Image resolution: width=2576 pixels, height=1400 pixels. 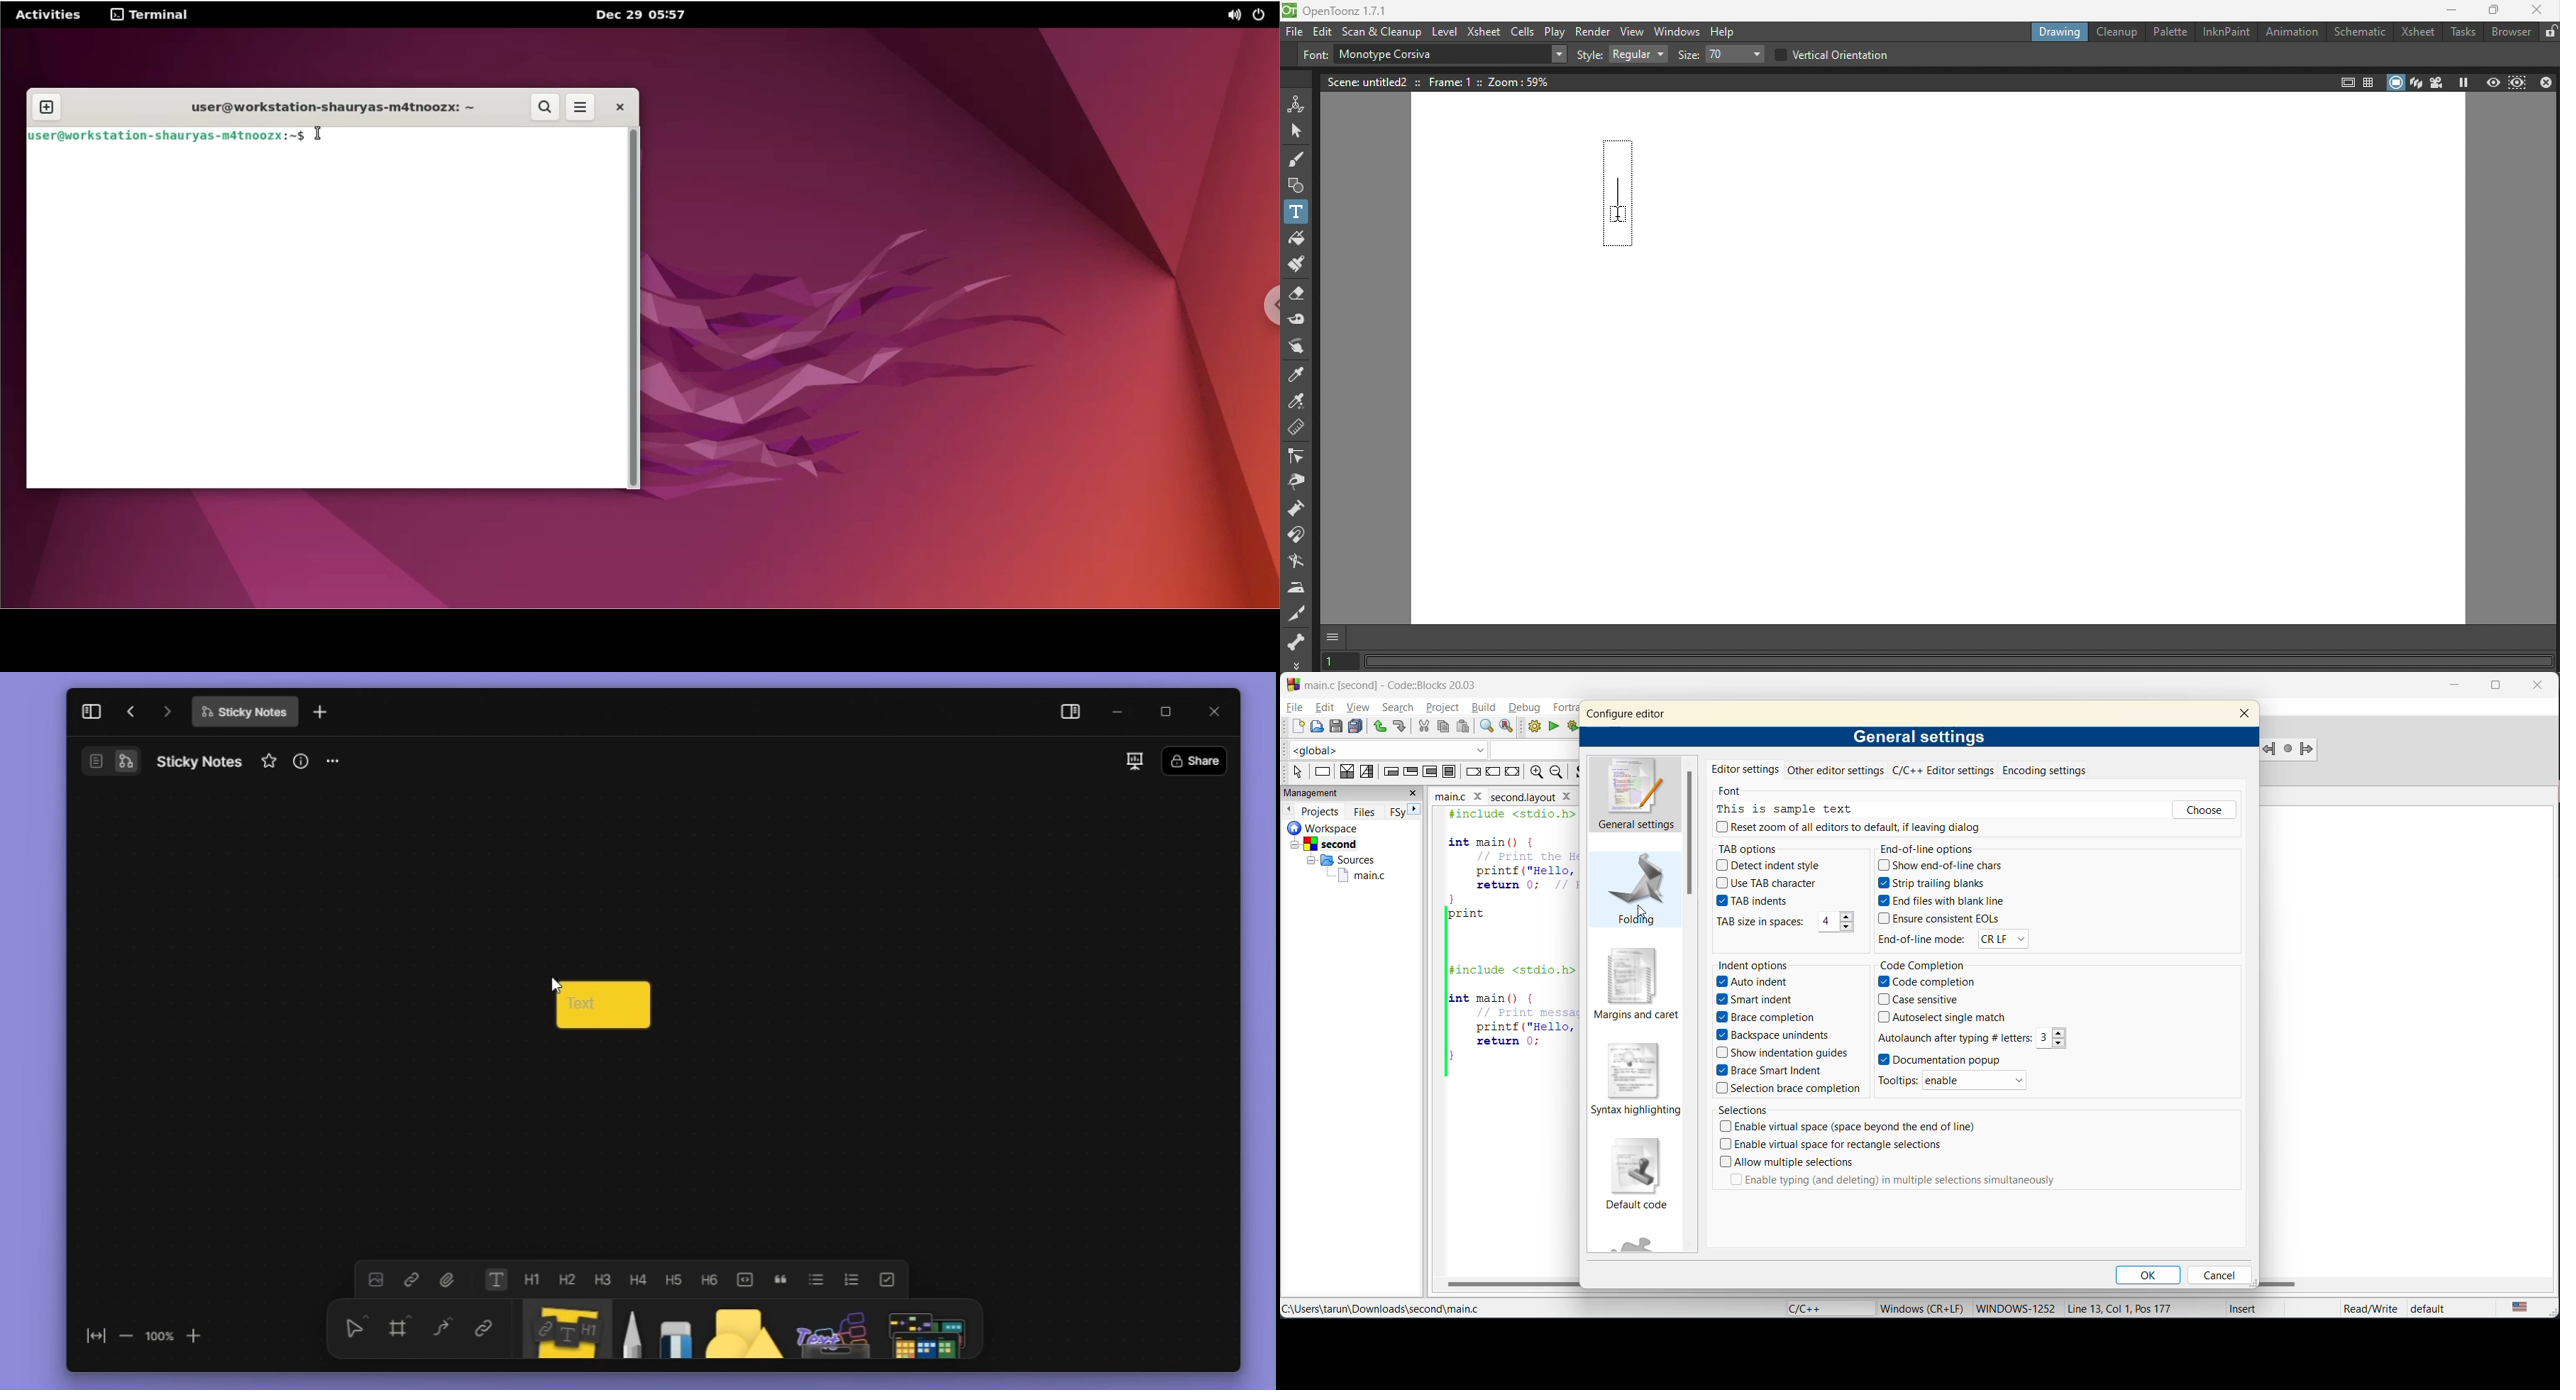 I want to click on slideshow, so click(x=1134, y=761).